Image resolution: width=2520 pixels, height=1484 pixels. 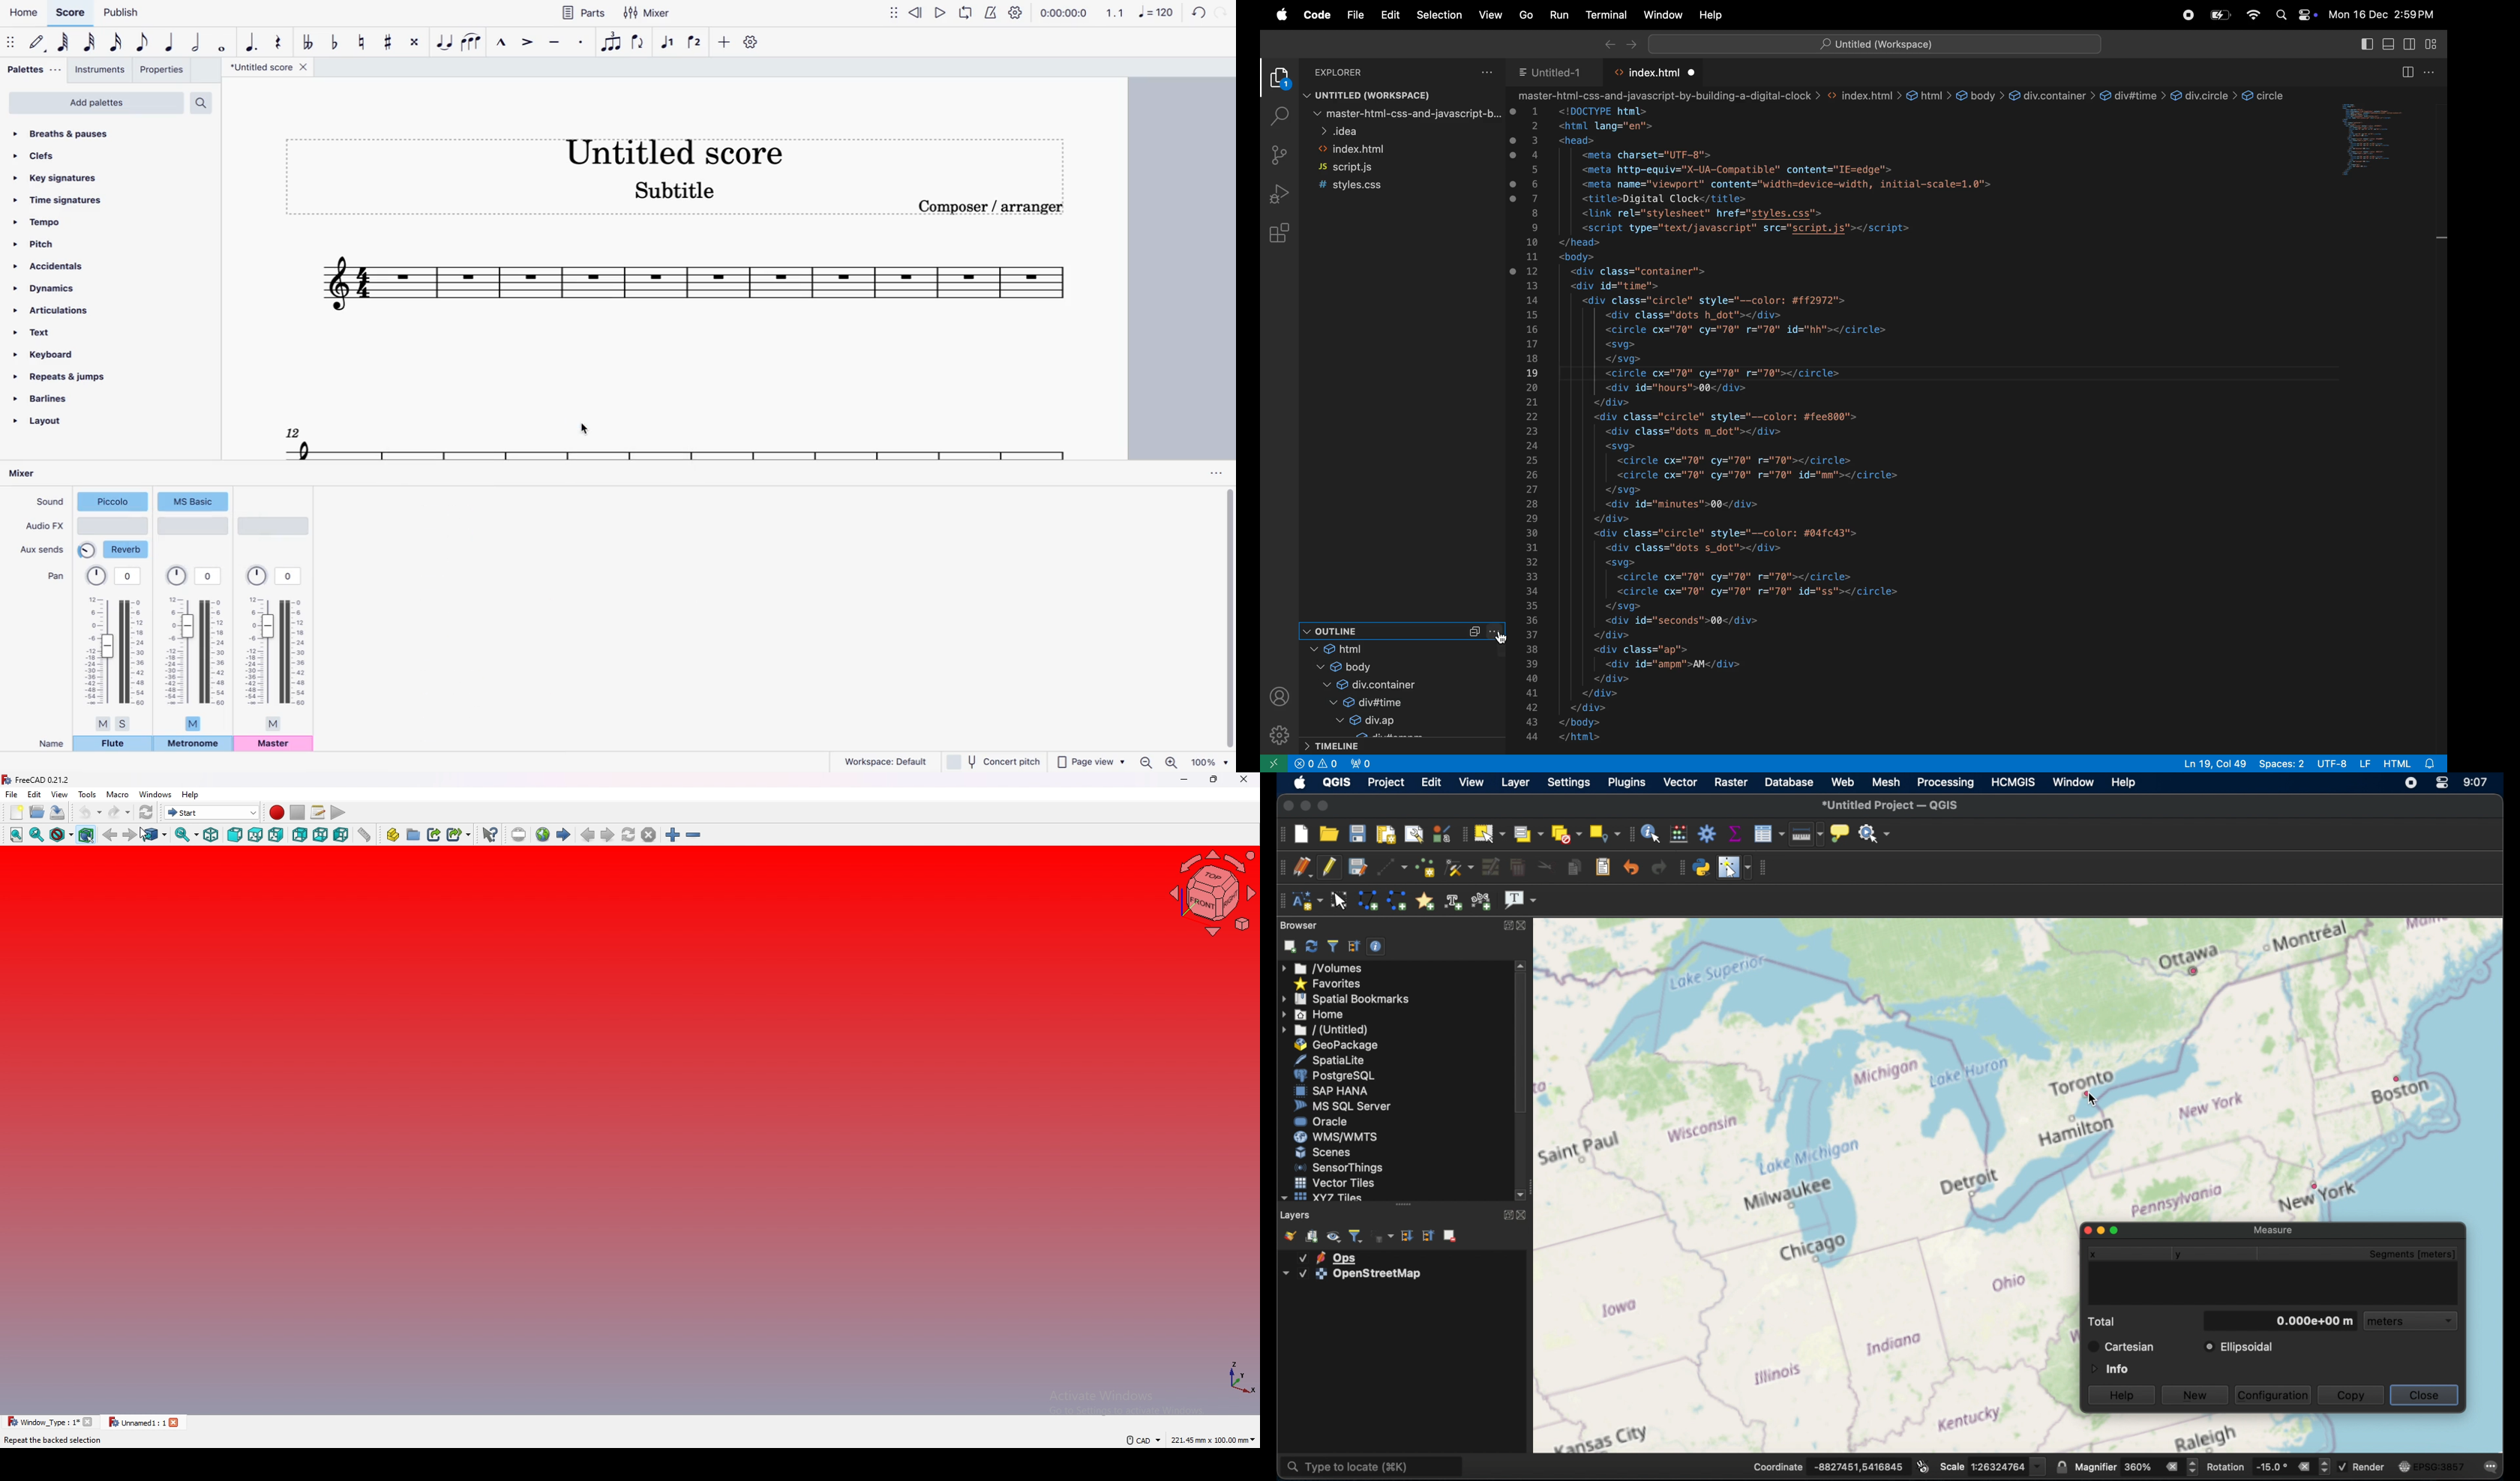 What do you see at coordinates (1765, 868) in the screenshot?
I see `vector toolbar` at bounding box center [1765, 868].